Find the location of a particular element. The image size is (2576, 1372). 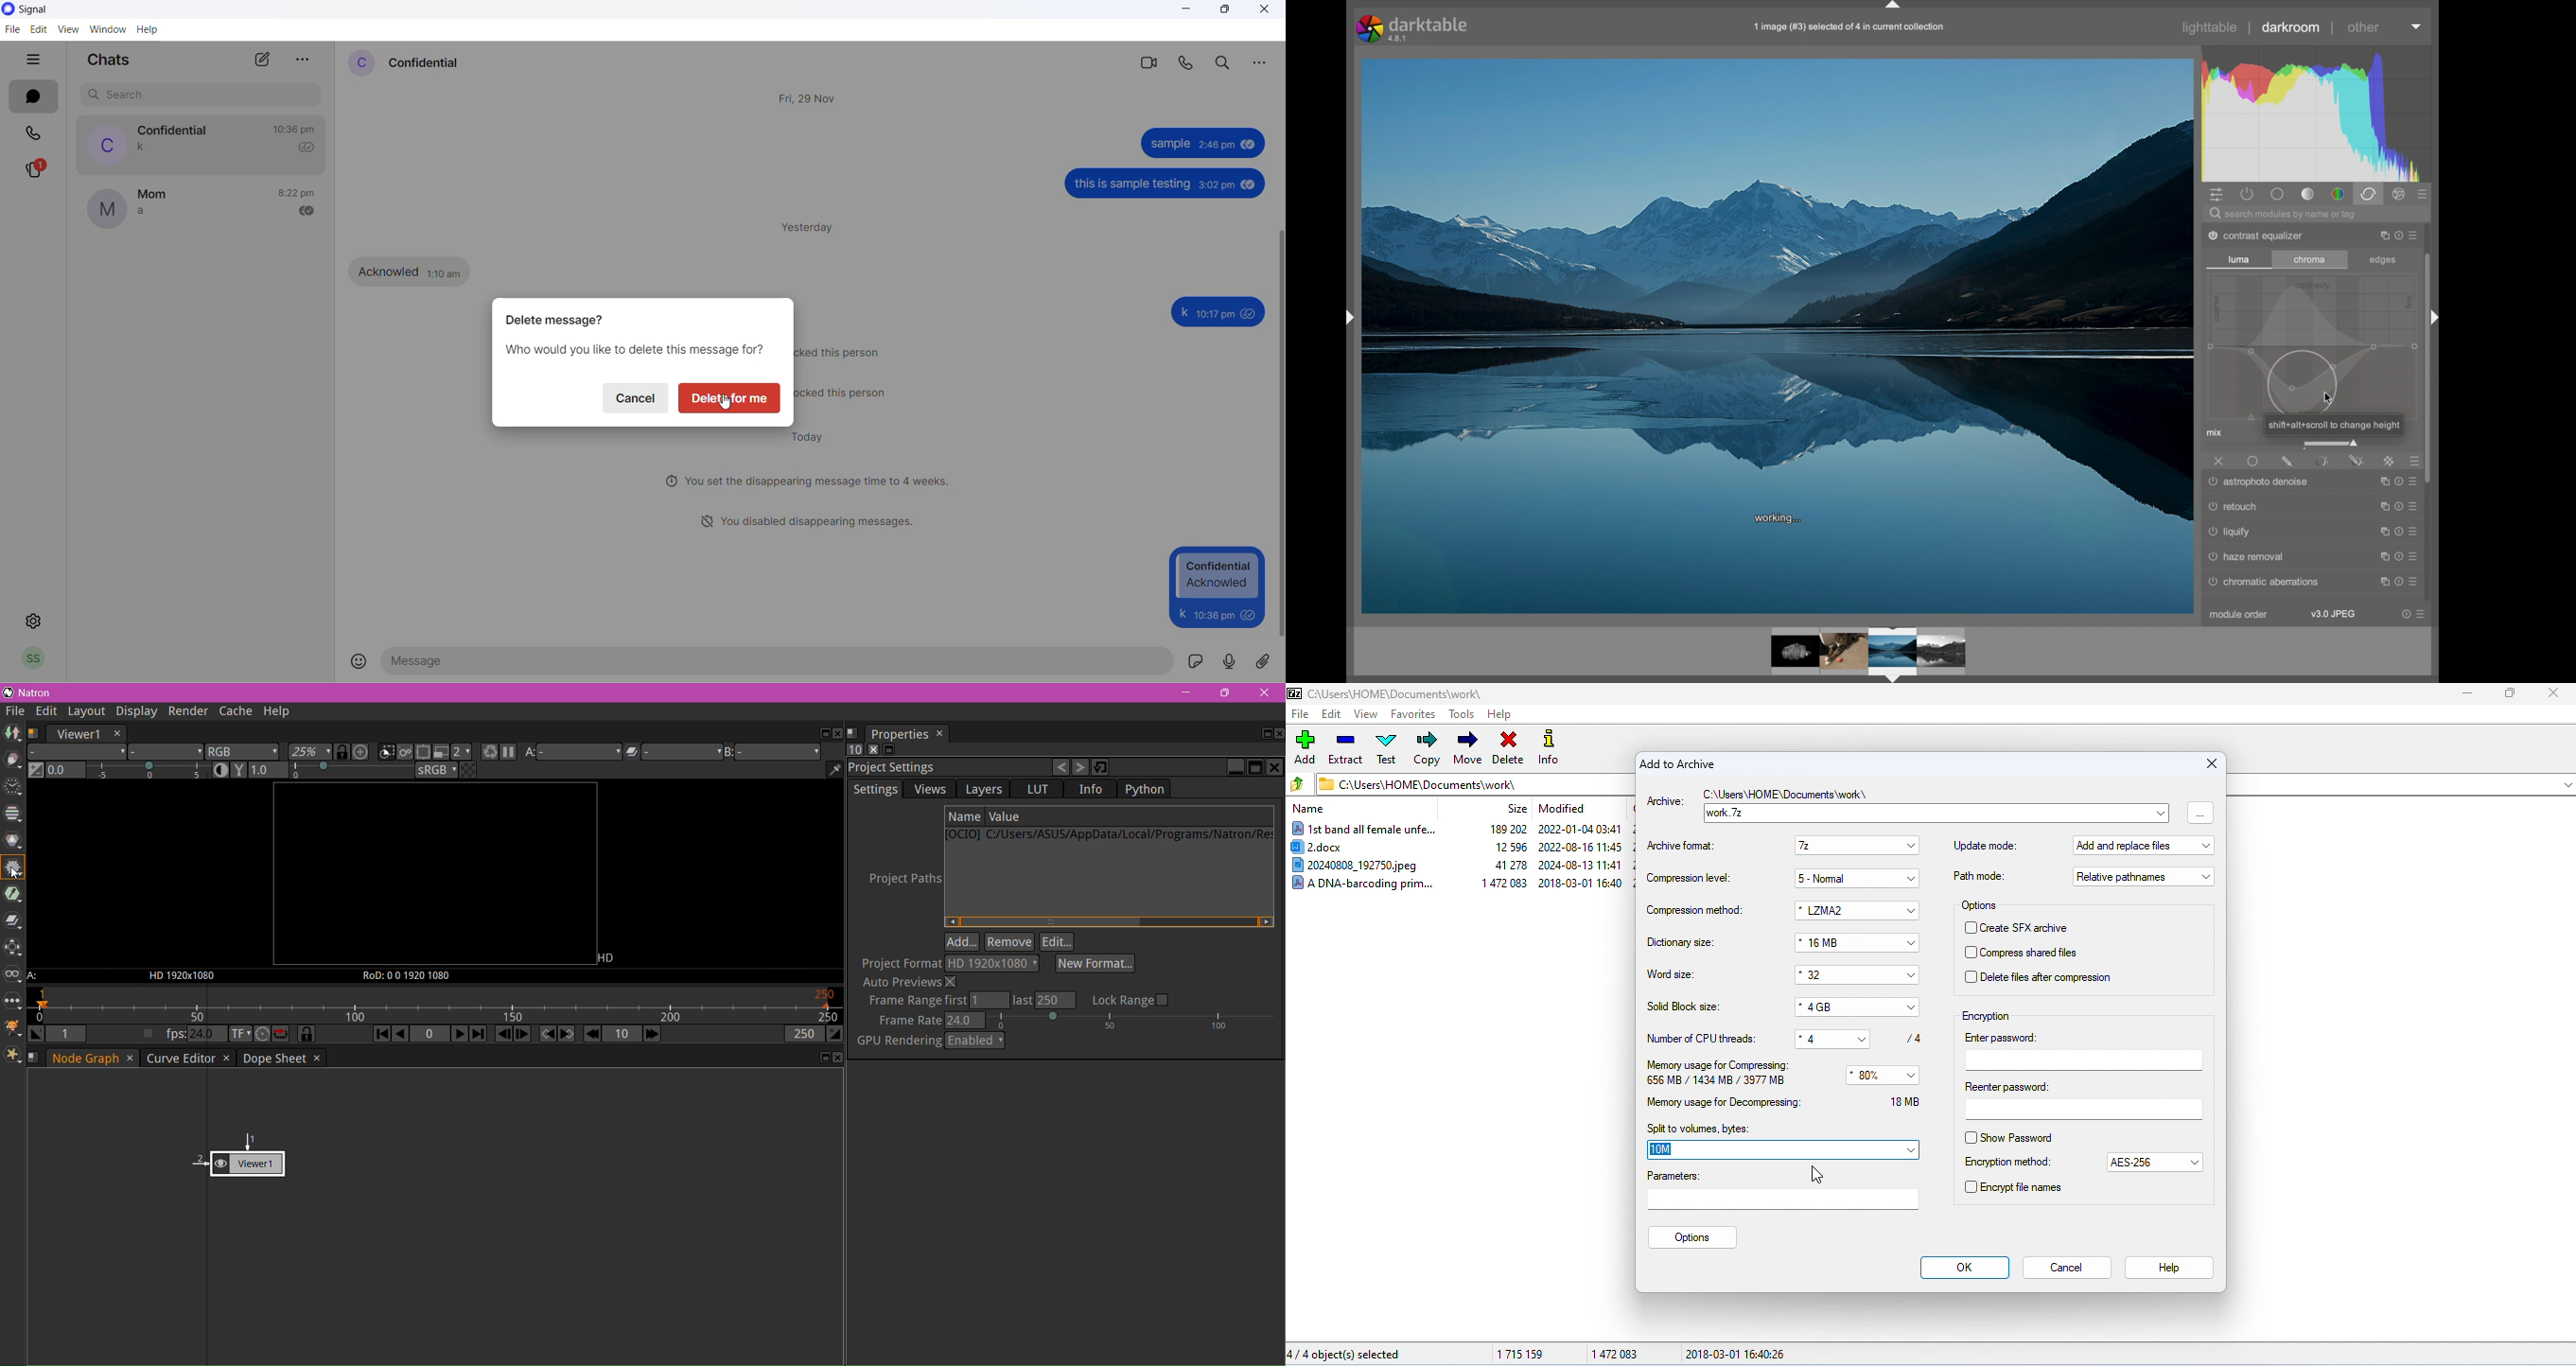

disappearing message notification is located at coordinates (811, 520).